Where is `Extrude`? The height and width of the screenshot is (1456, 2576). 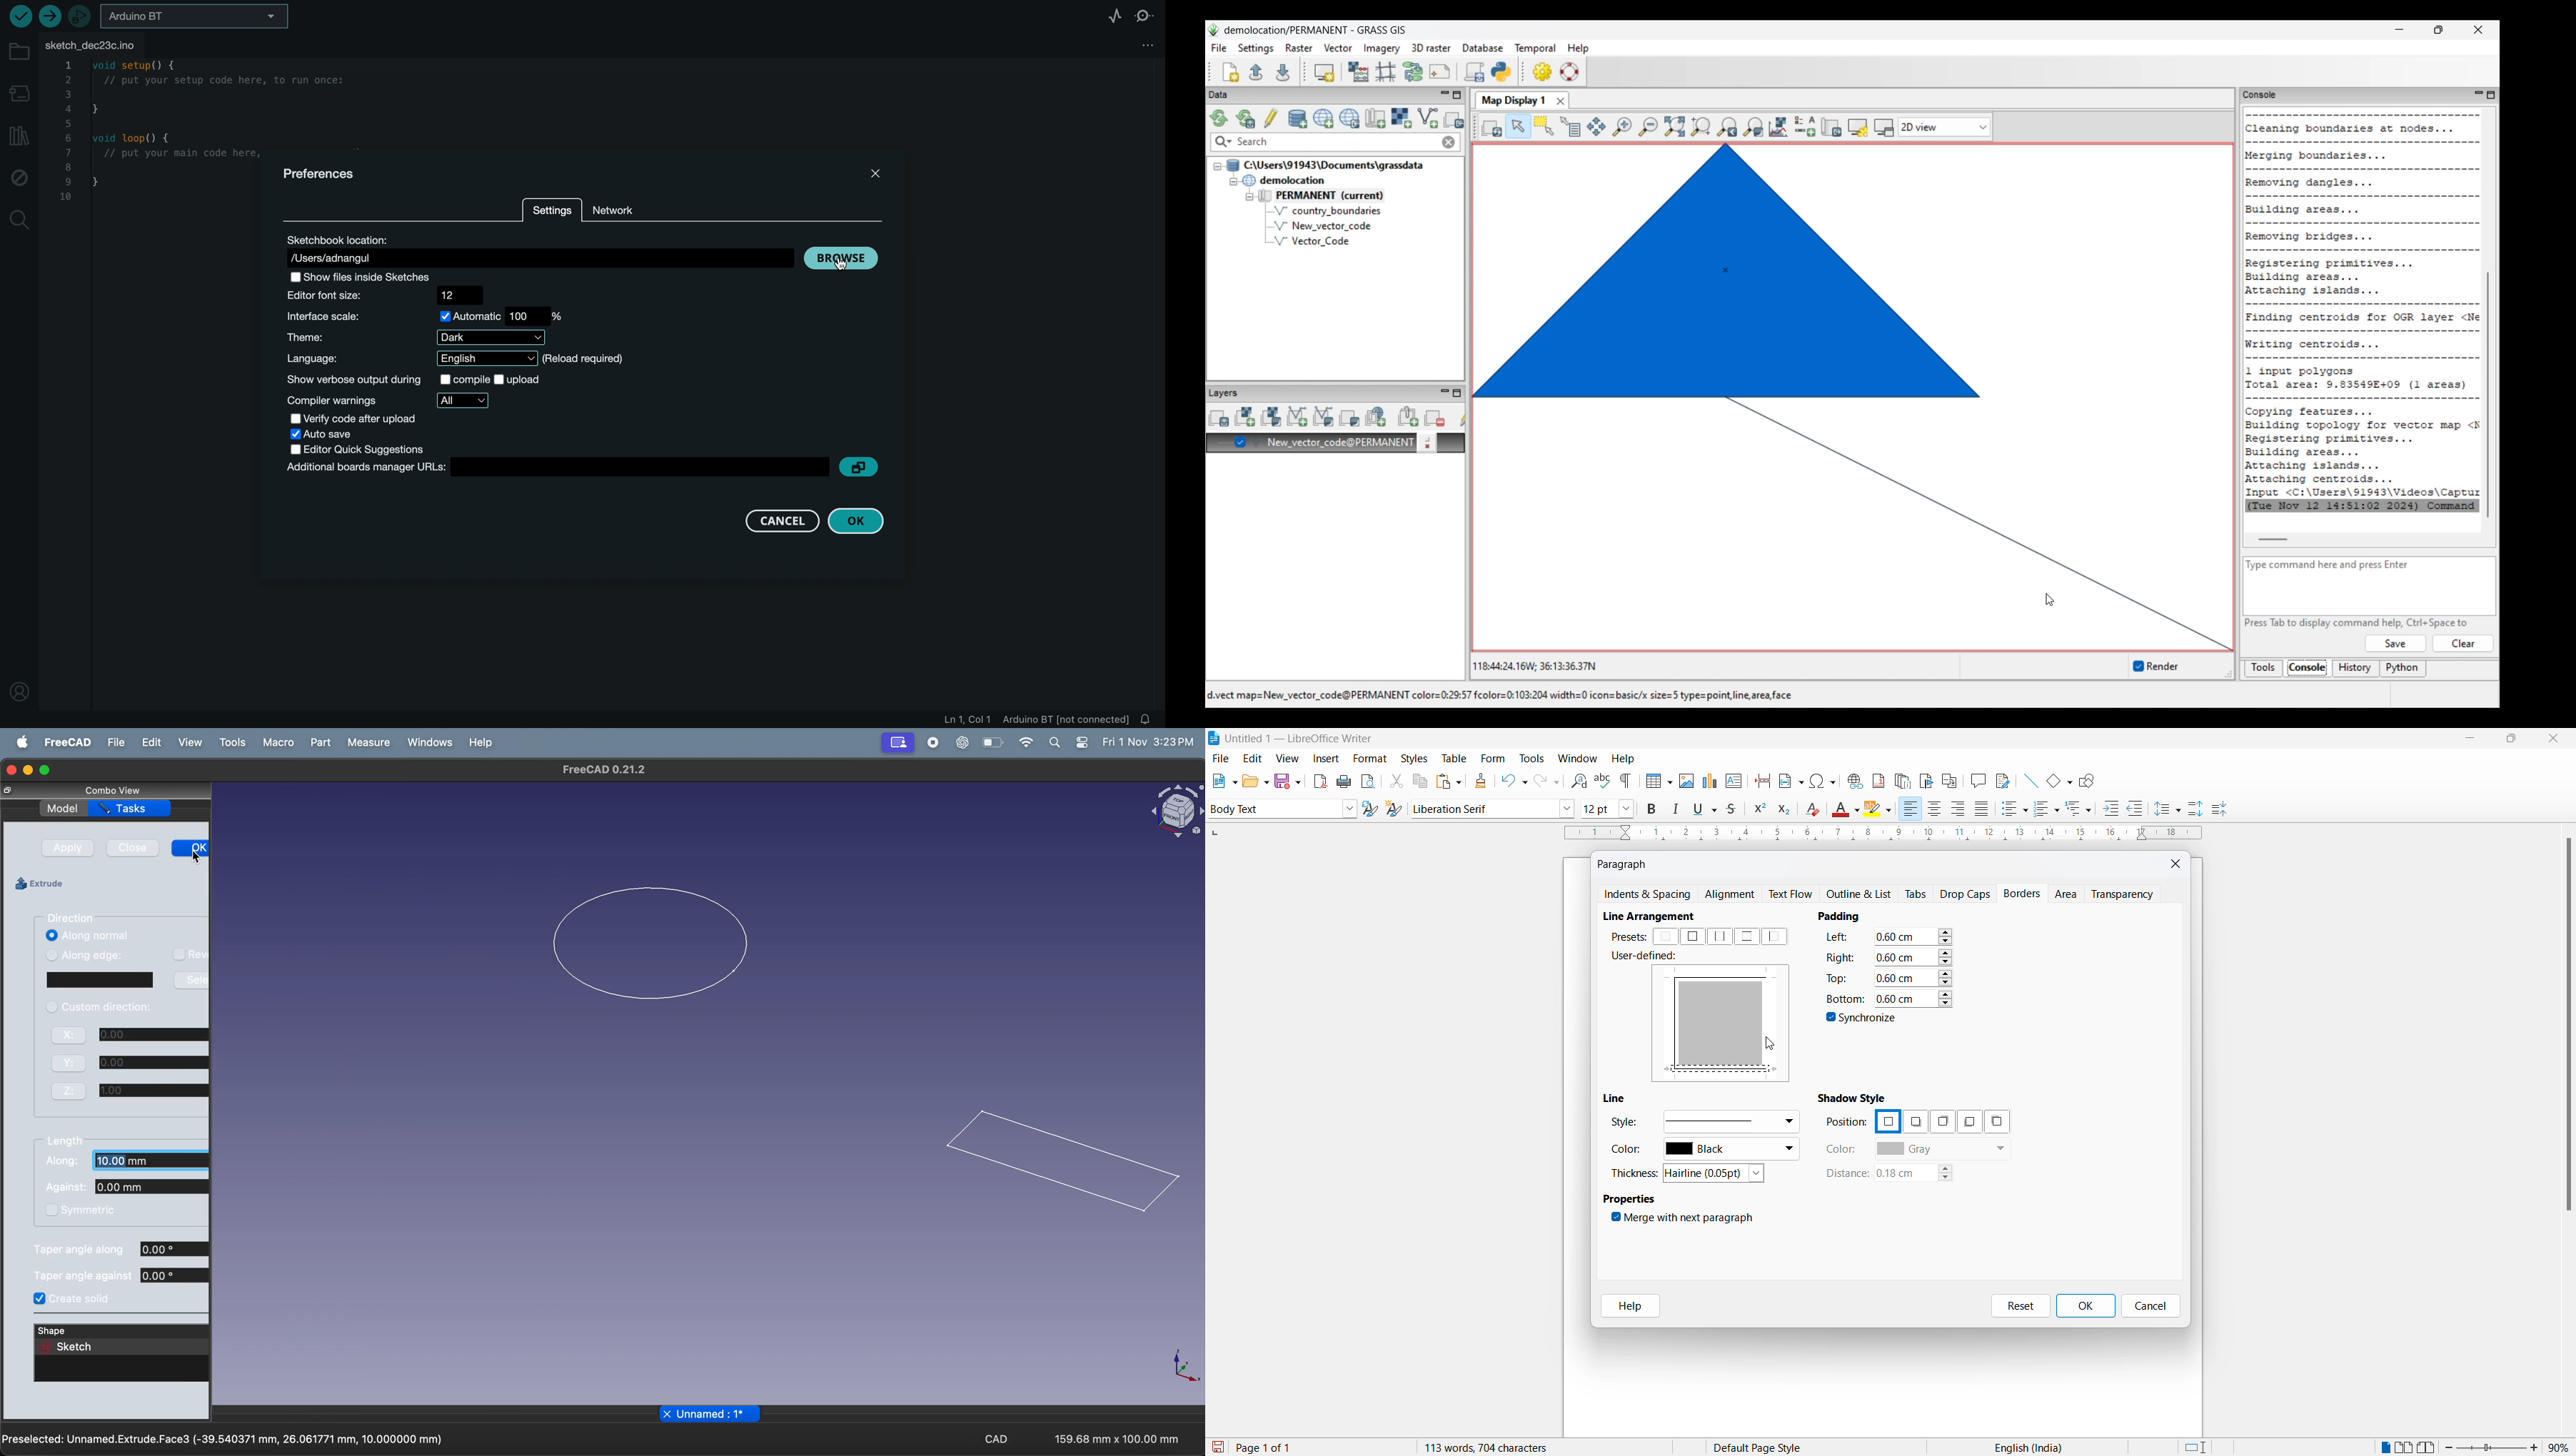 Extrude is located at coordinates (41, 884).